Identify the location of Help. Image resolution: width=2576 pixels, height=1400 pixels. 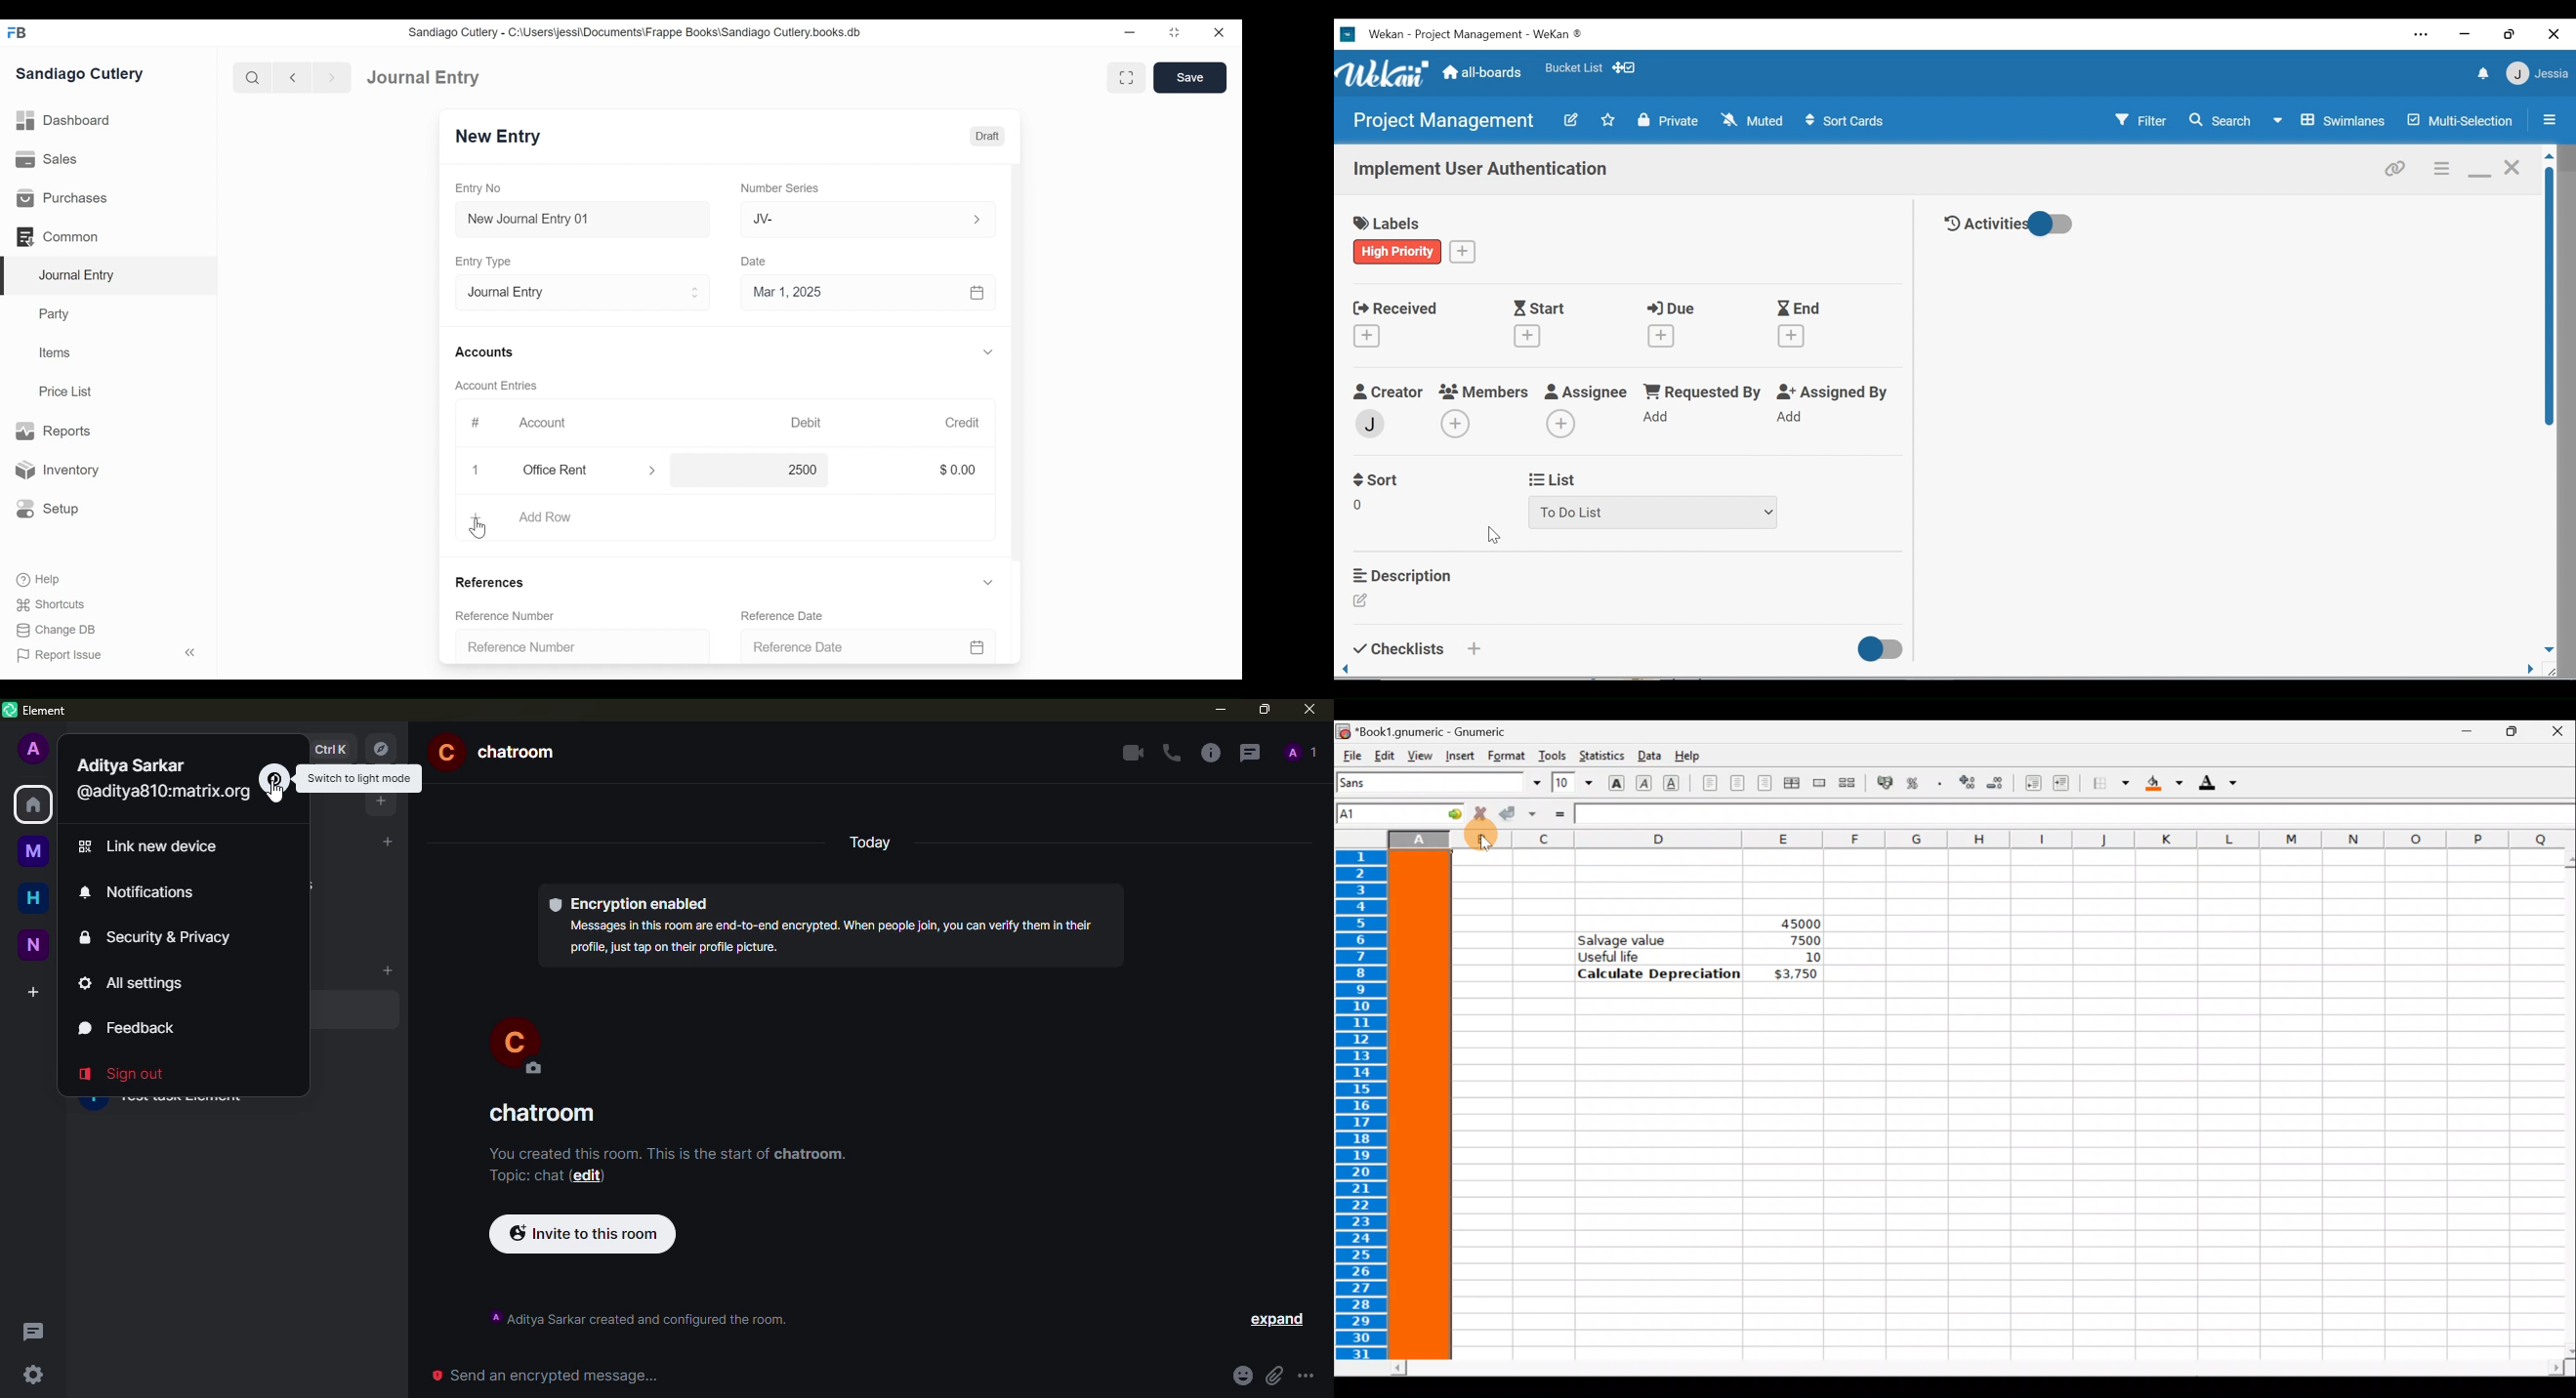
(1692, 757).